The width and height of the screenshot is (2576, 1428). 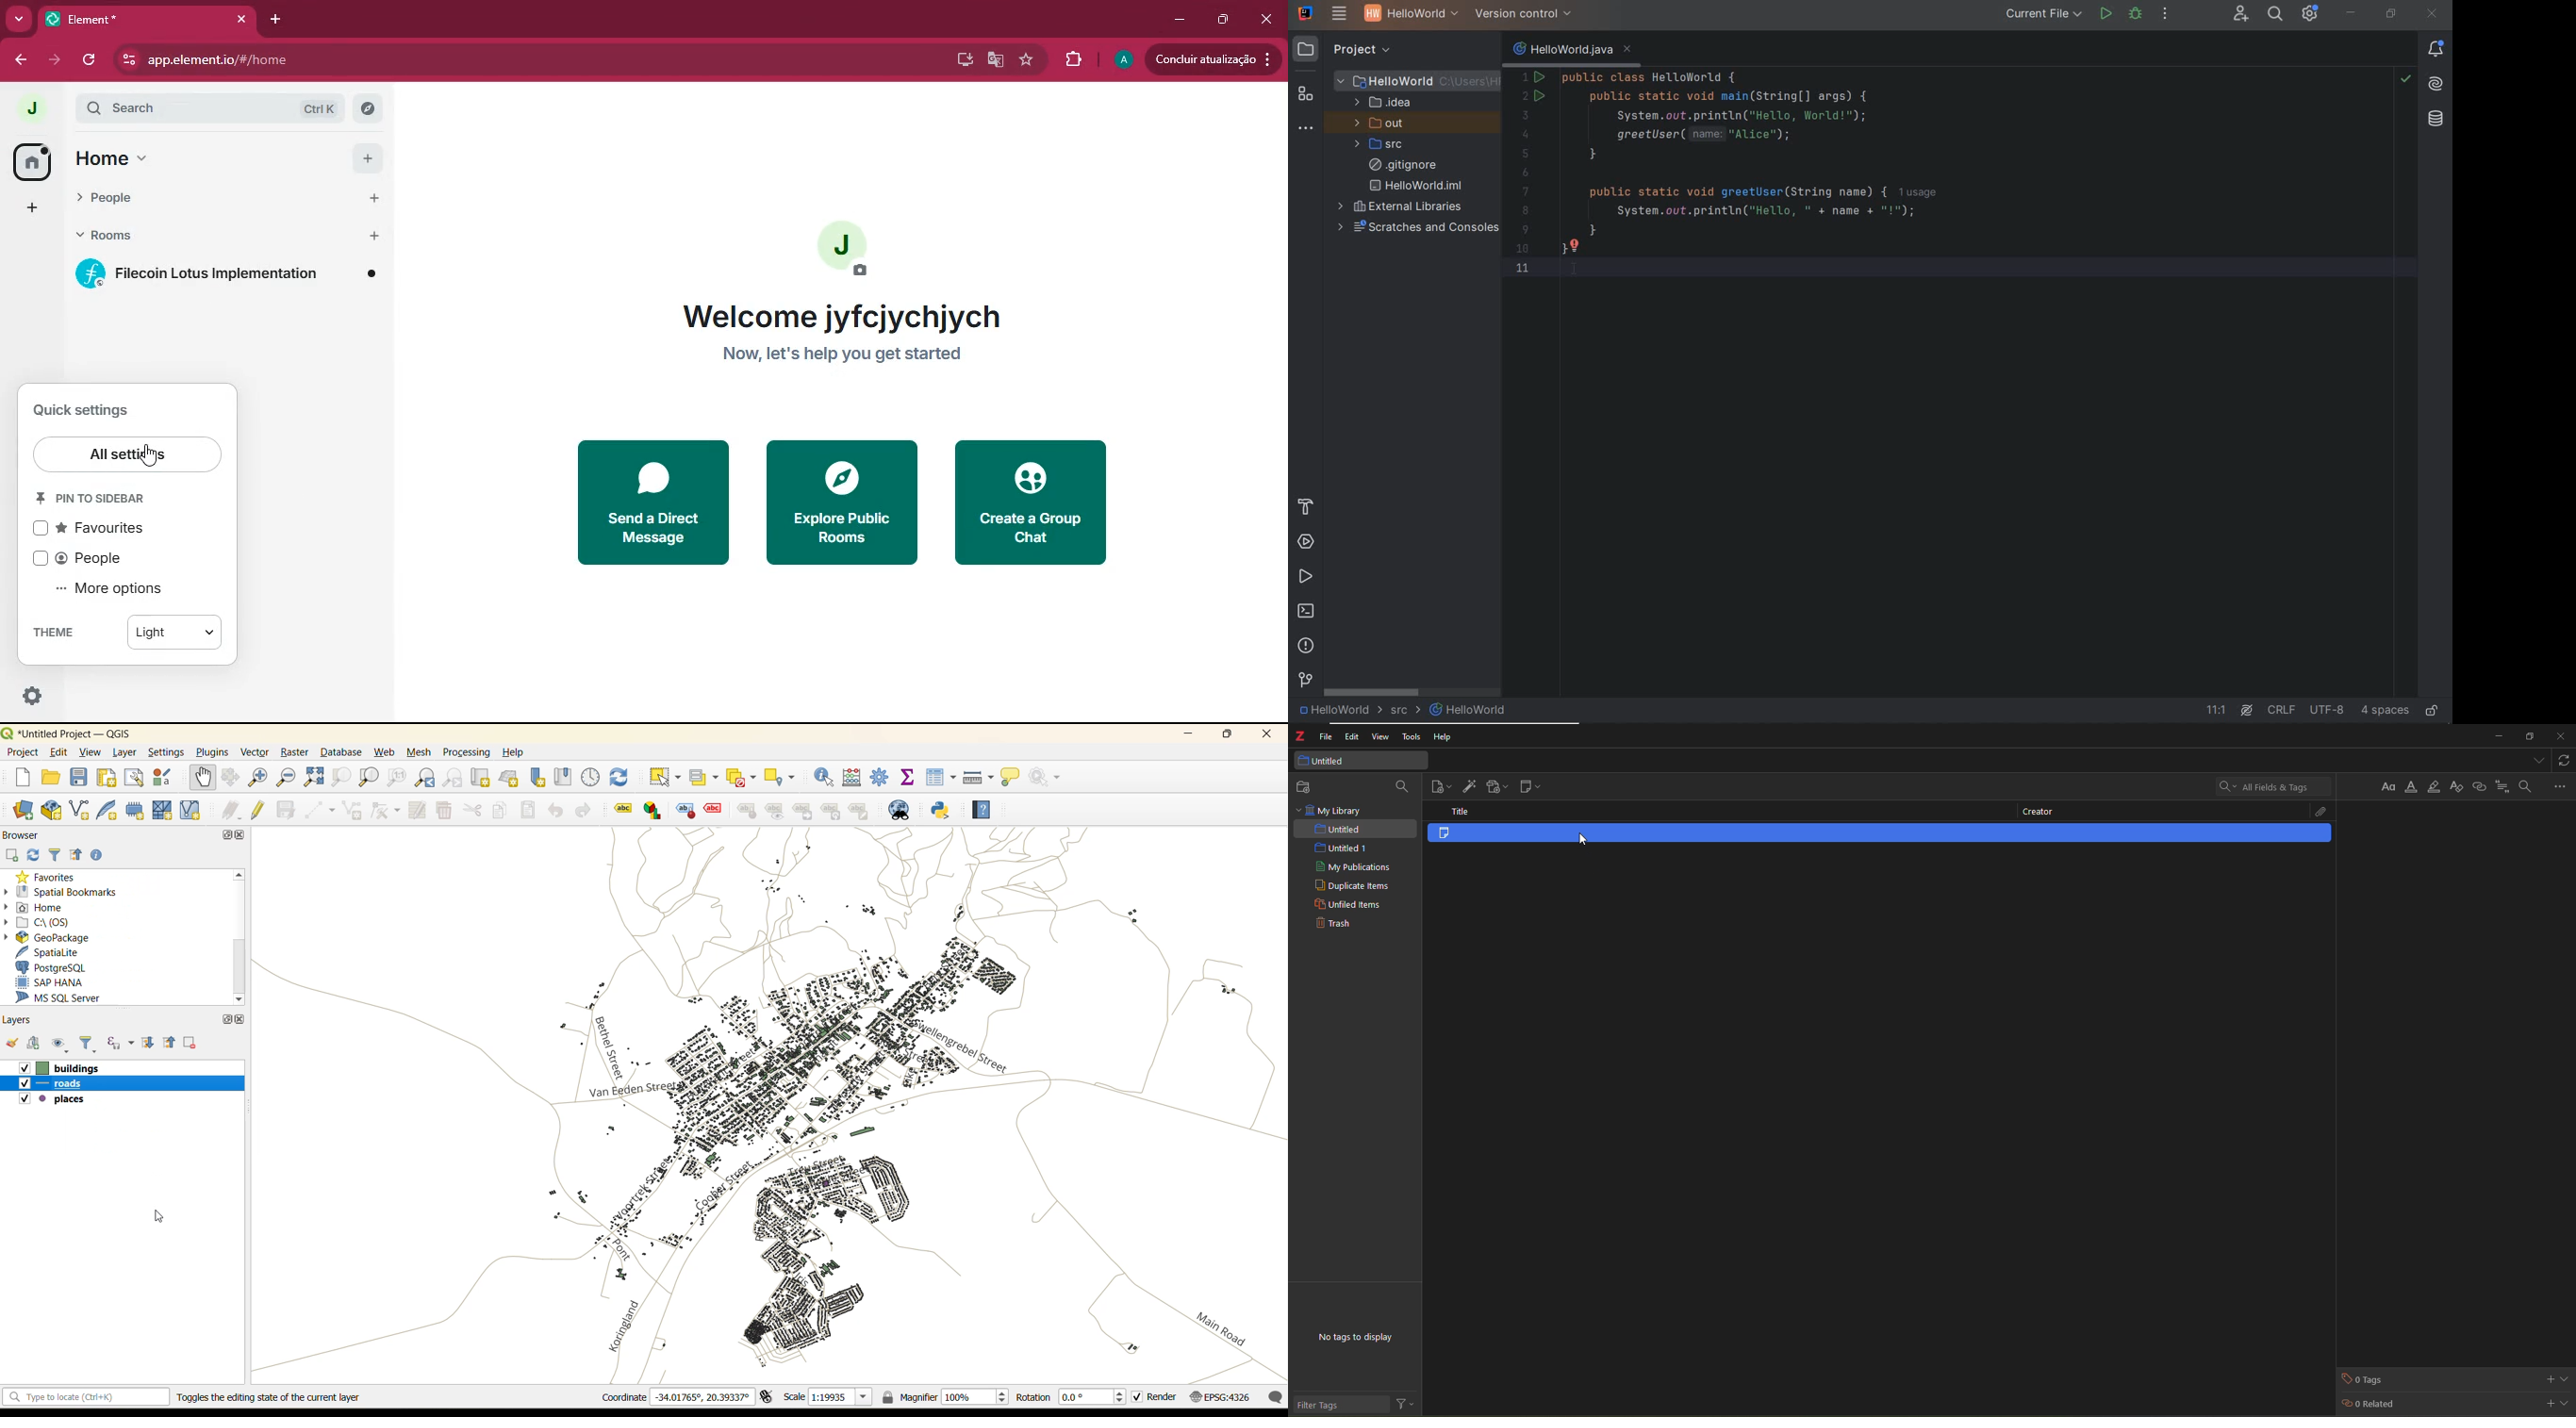 I want to click on duplicate items, so click(x=1354, y=888).